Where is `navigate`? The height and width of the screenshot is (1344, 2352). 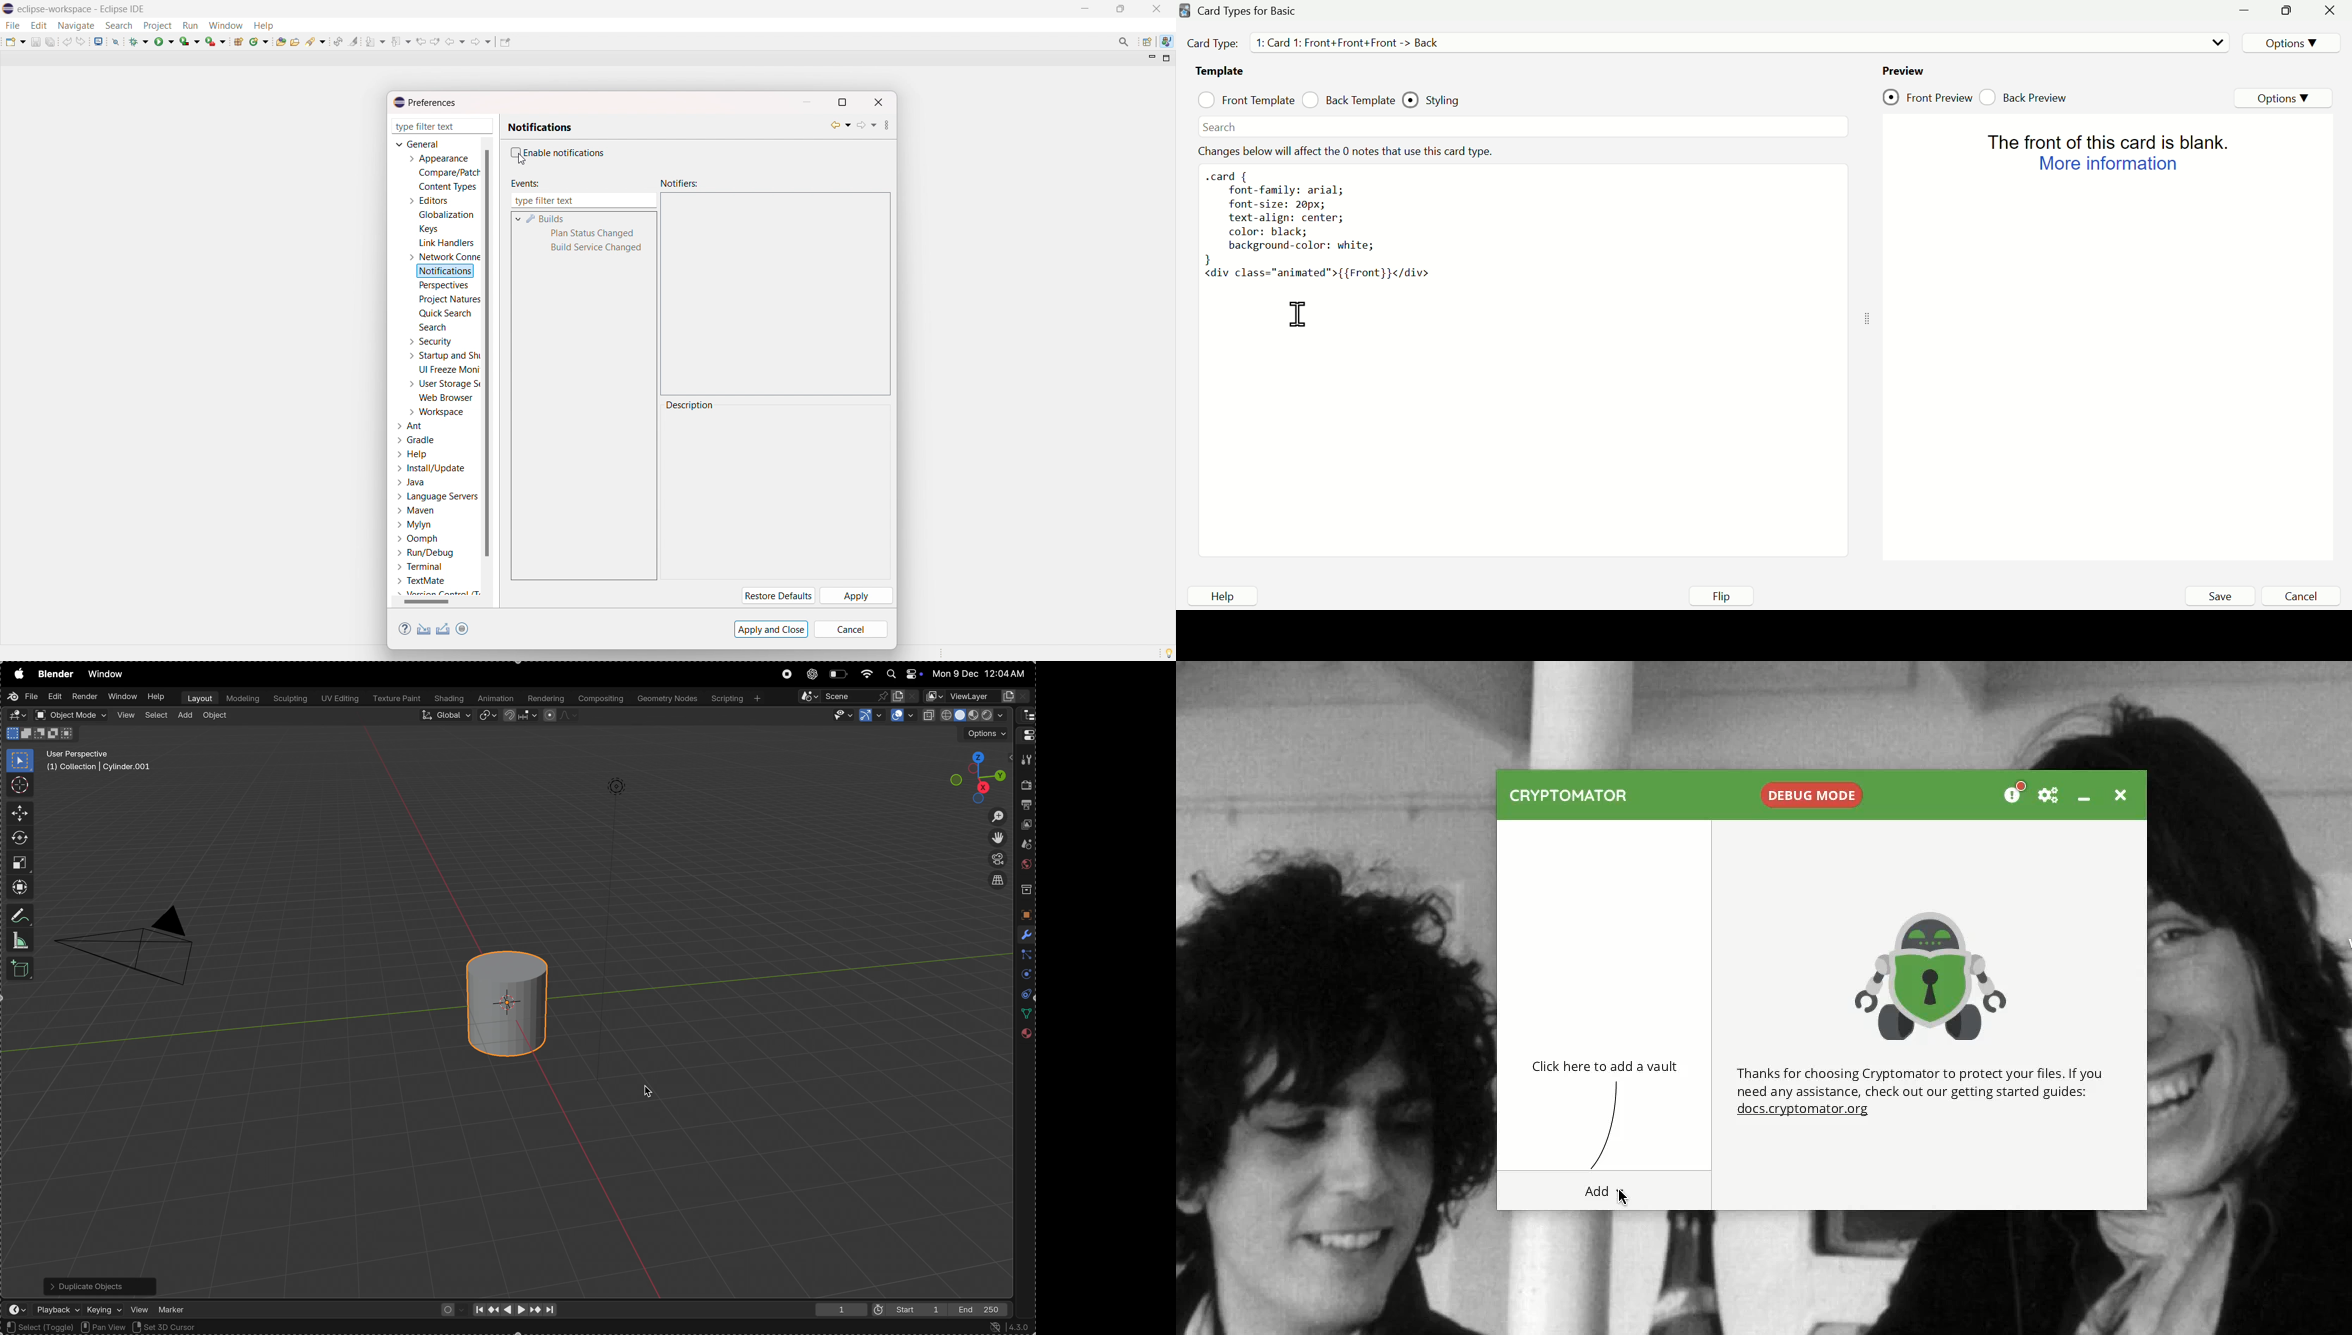
navigate is located at coordinates (75, 25).